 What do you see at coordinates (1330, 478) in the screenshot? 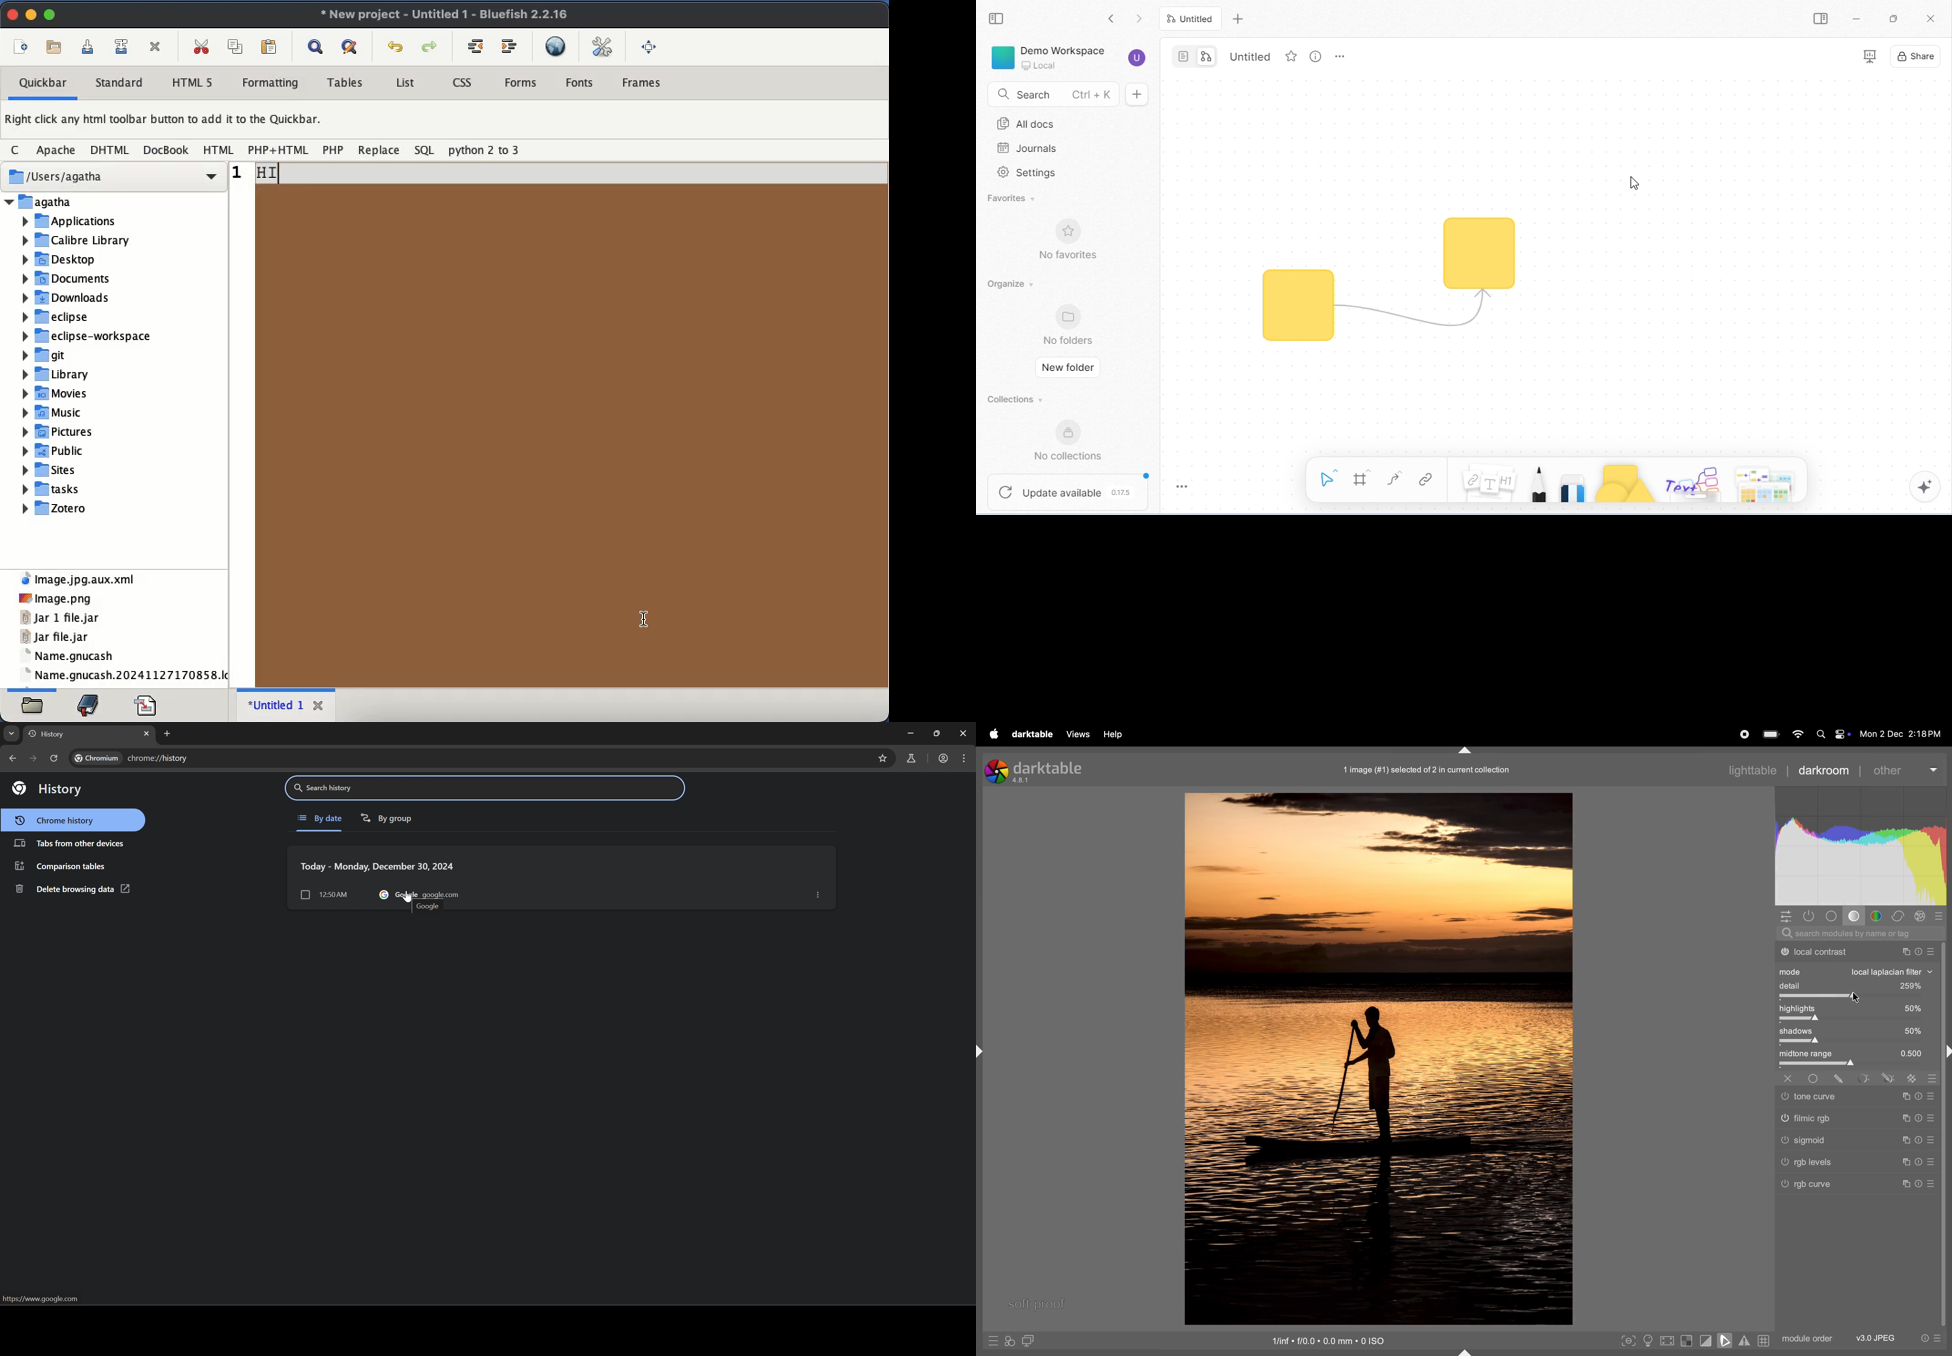
I see `select` at bounding box center [1330, 478].